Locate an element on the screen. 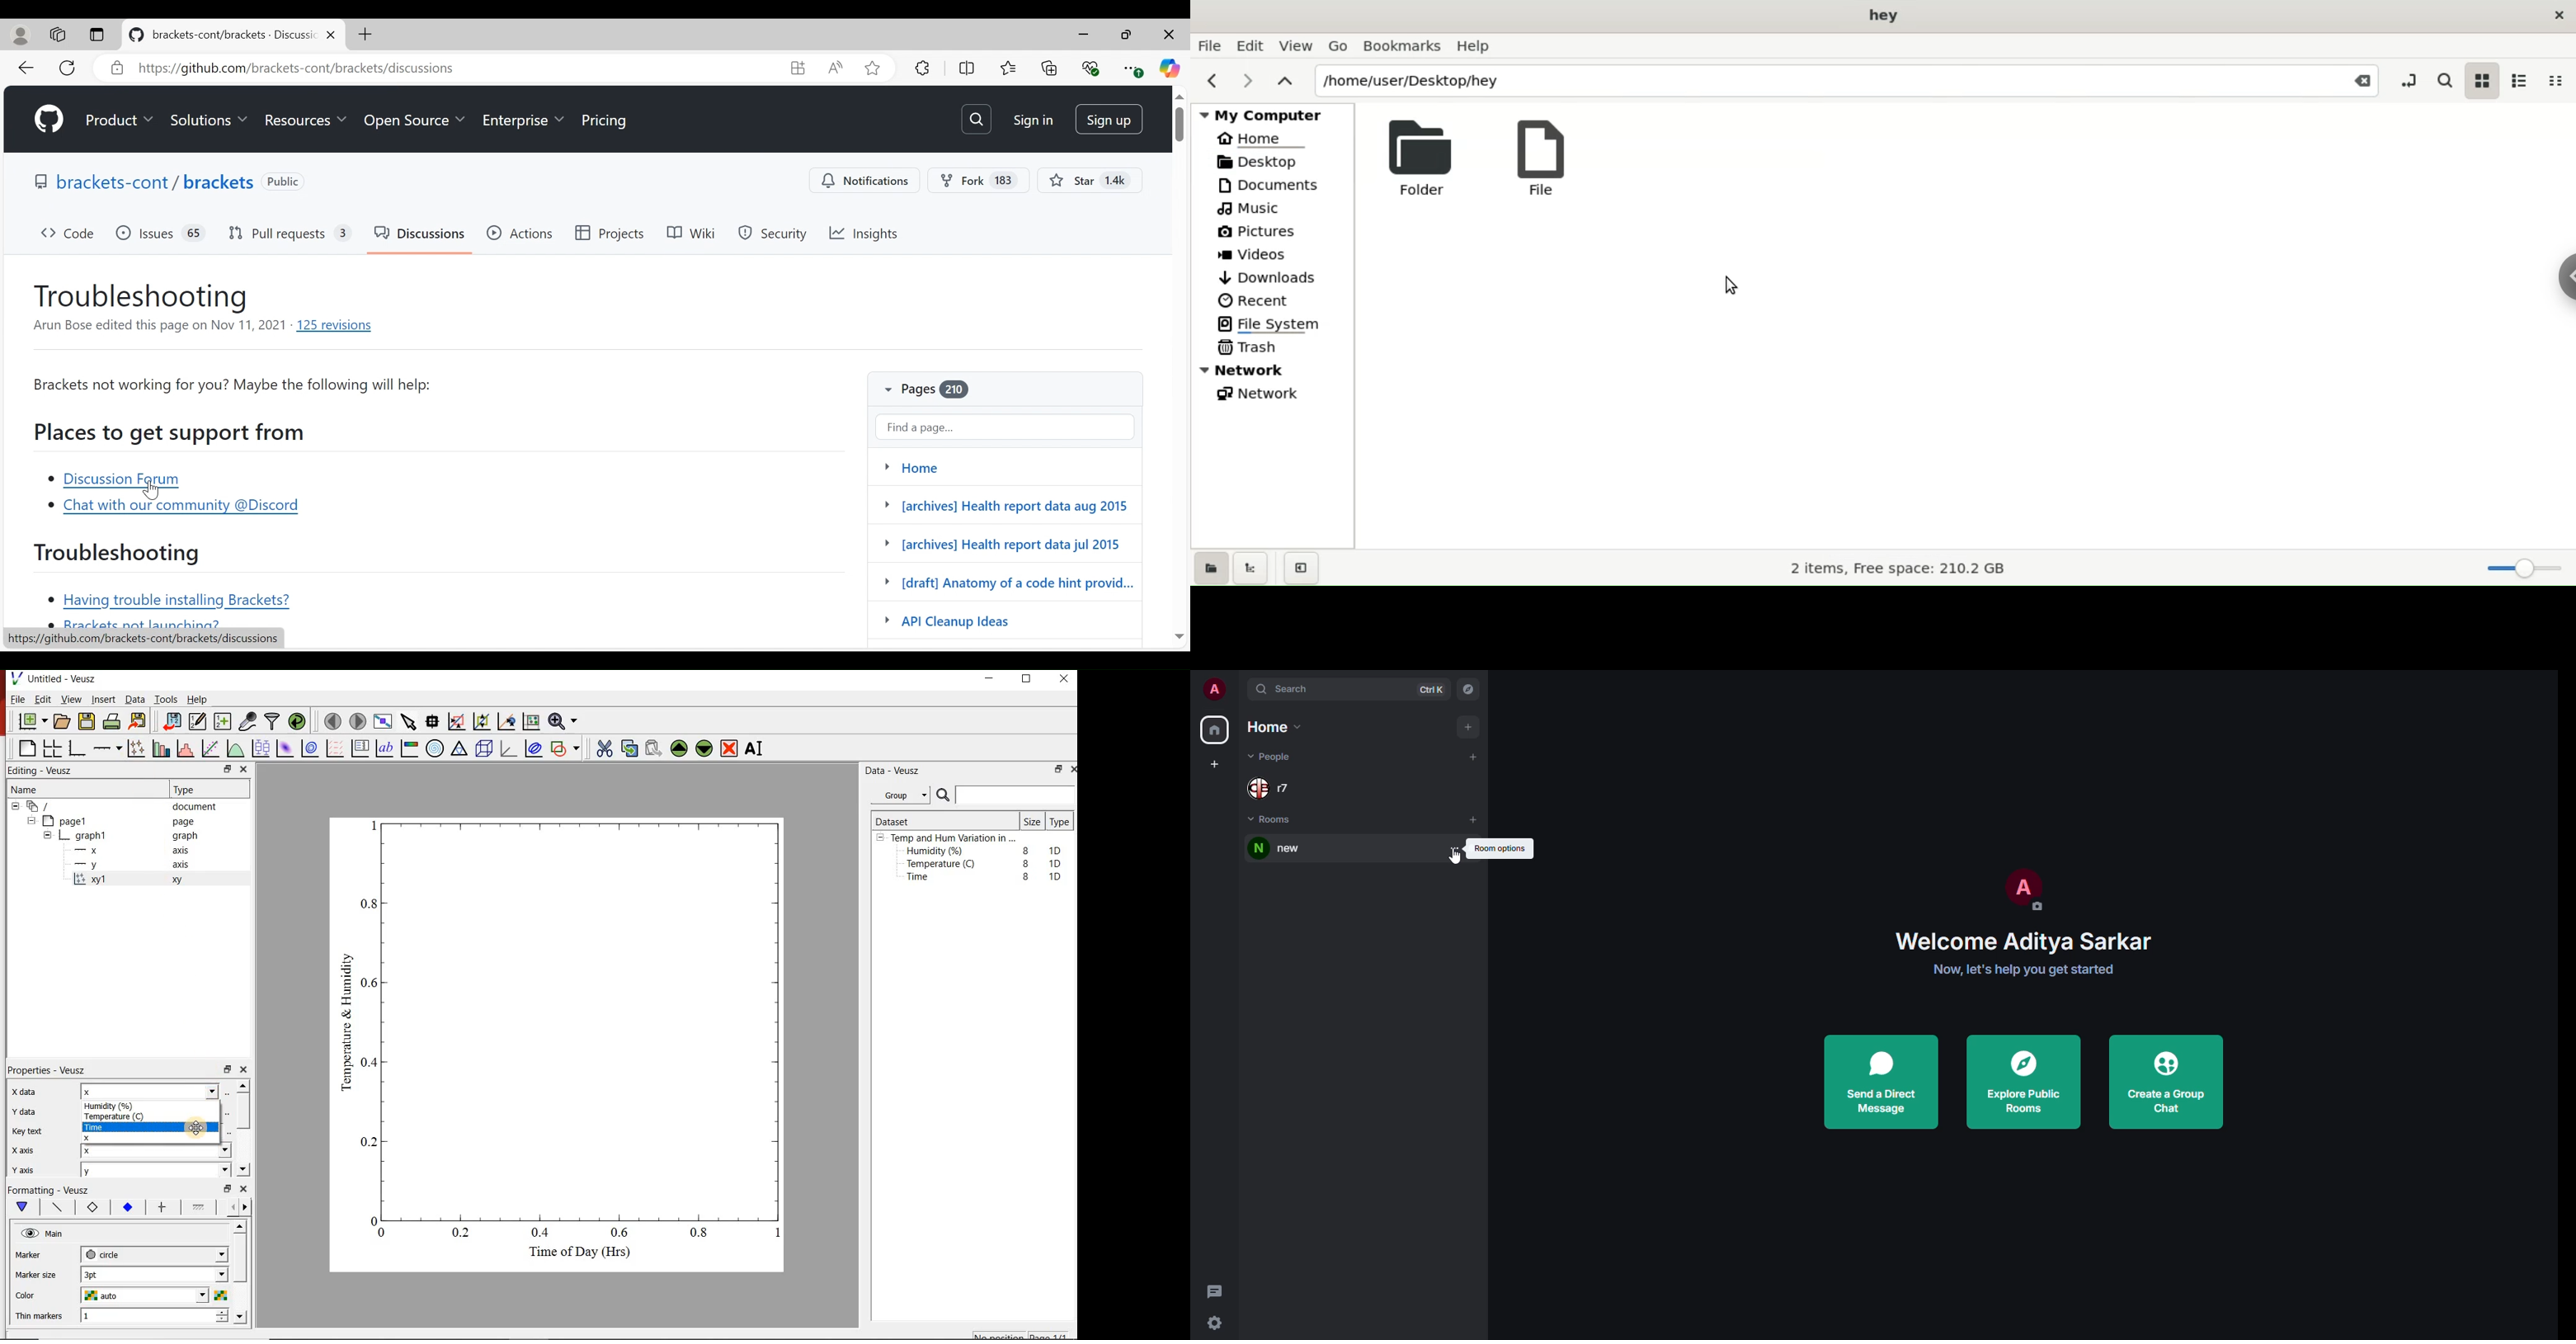 The width and height of the screenshot is (2576, 1344). room is located at coordinates (1284, 849).